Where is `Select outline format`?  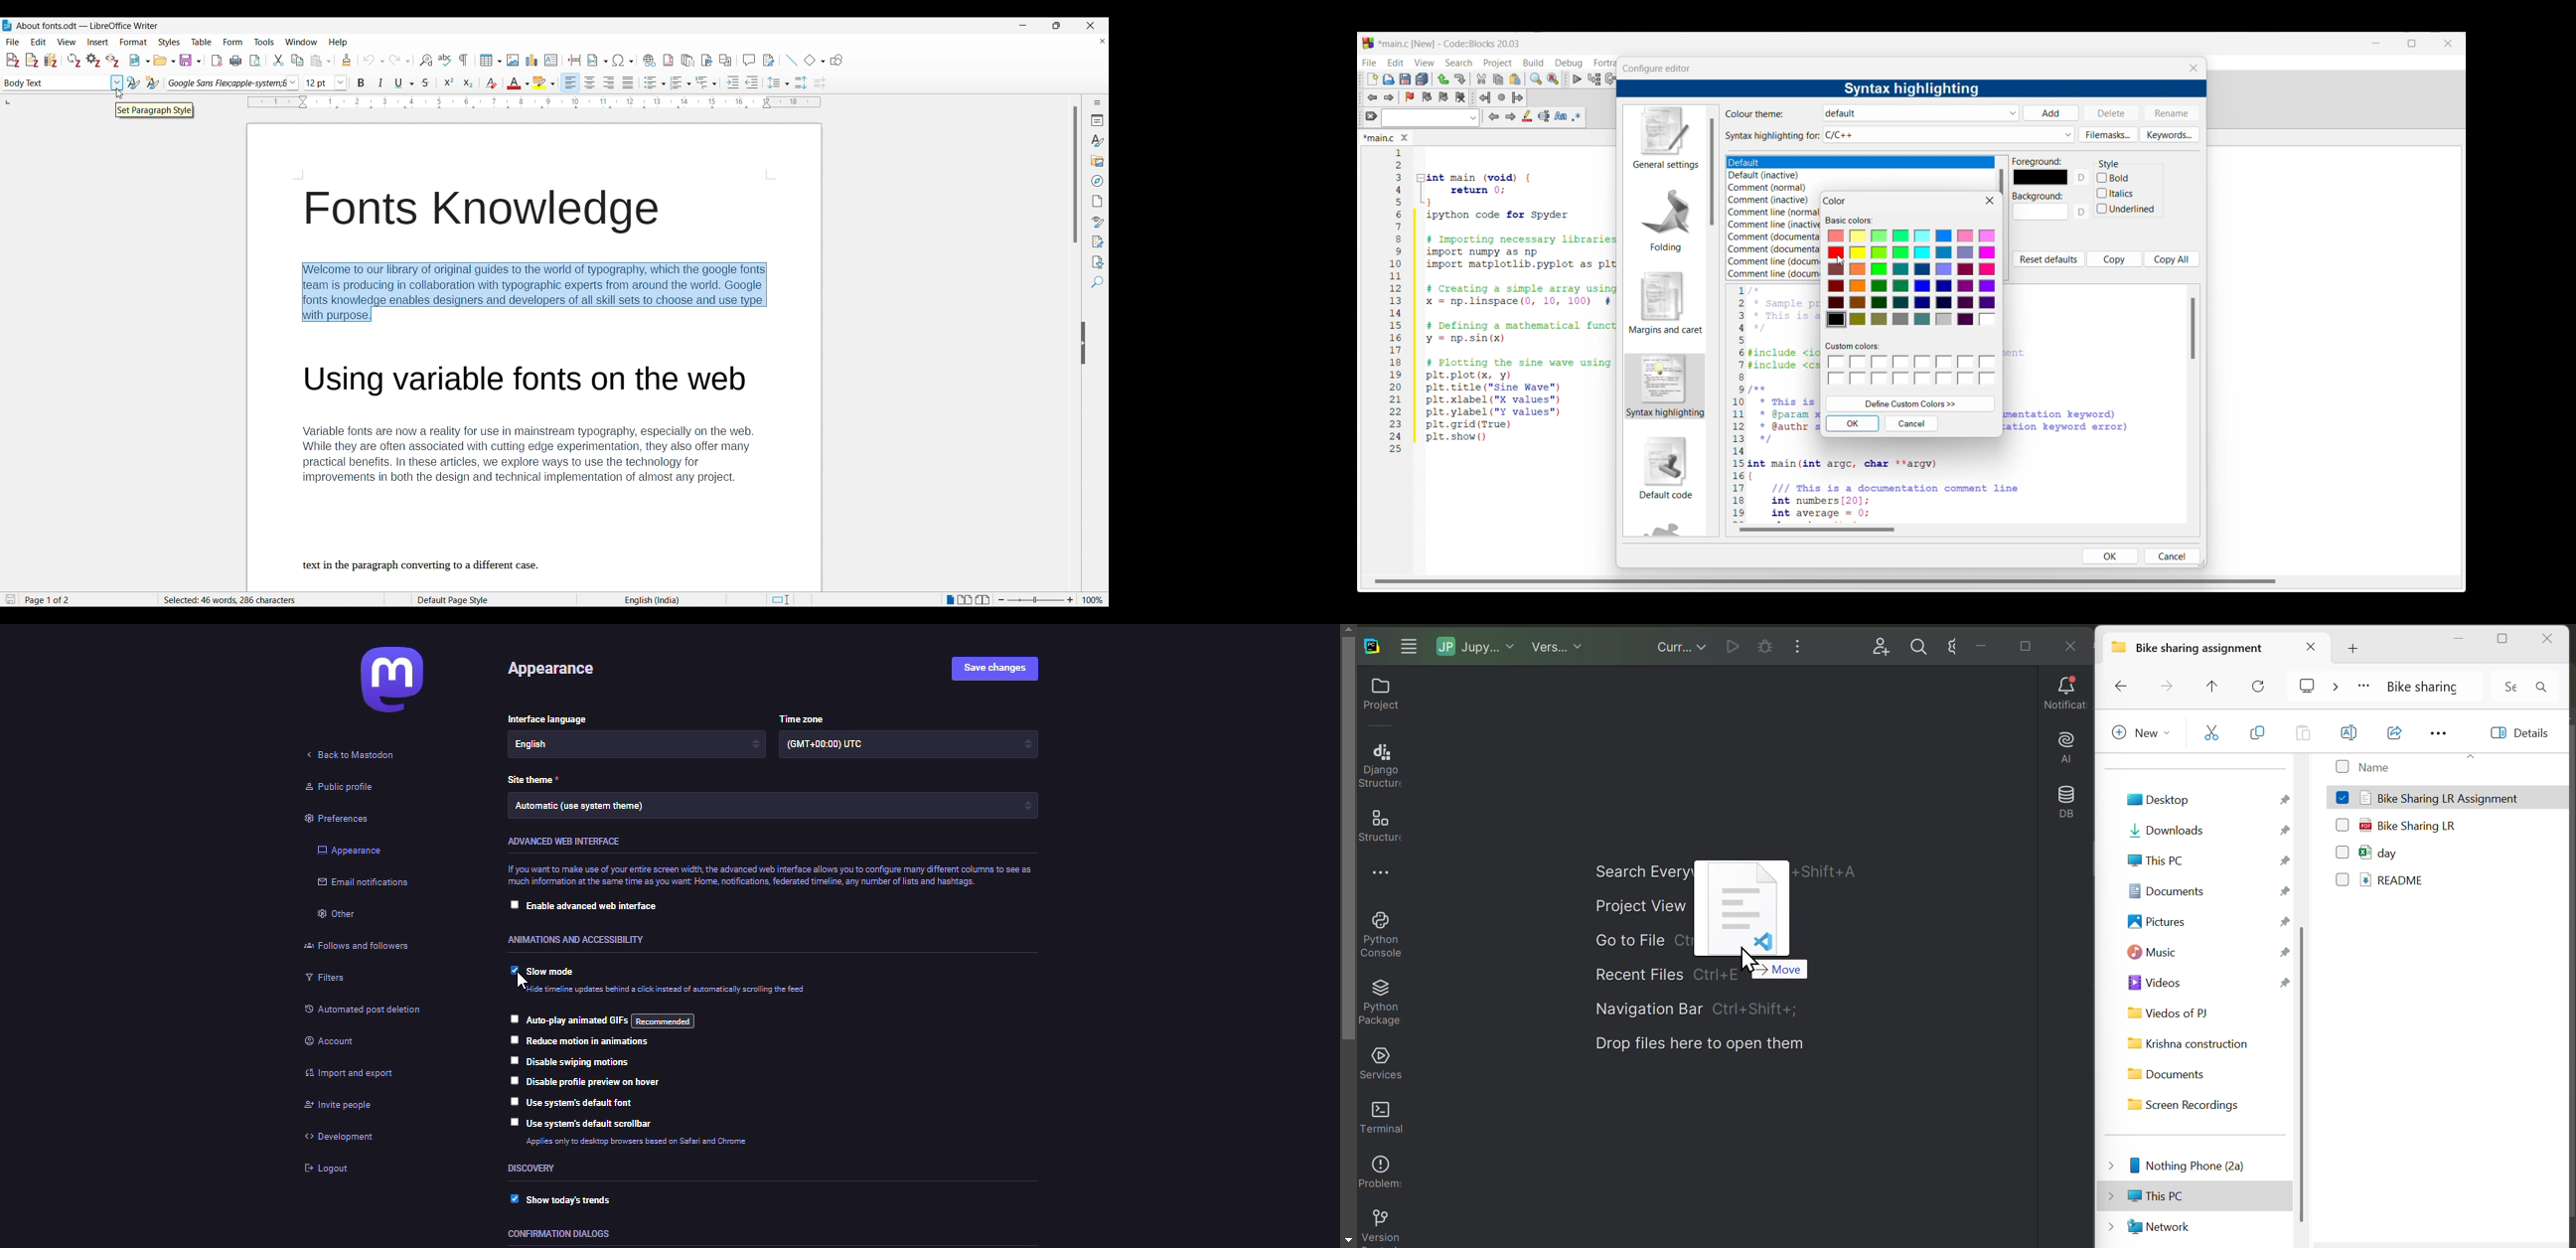
Select outline format is located at coordinates (706, 83).